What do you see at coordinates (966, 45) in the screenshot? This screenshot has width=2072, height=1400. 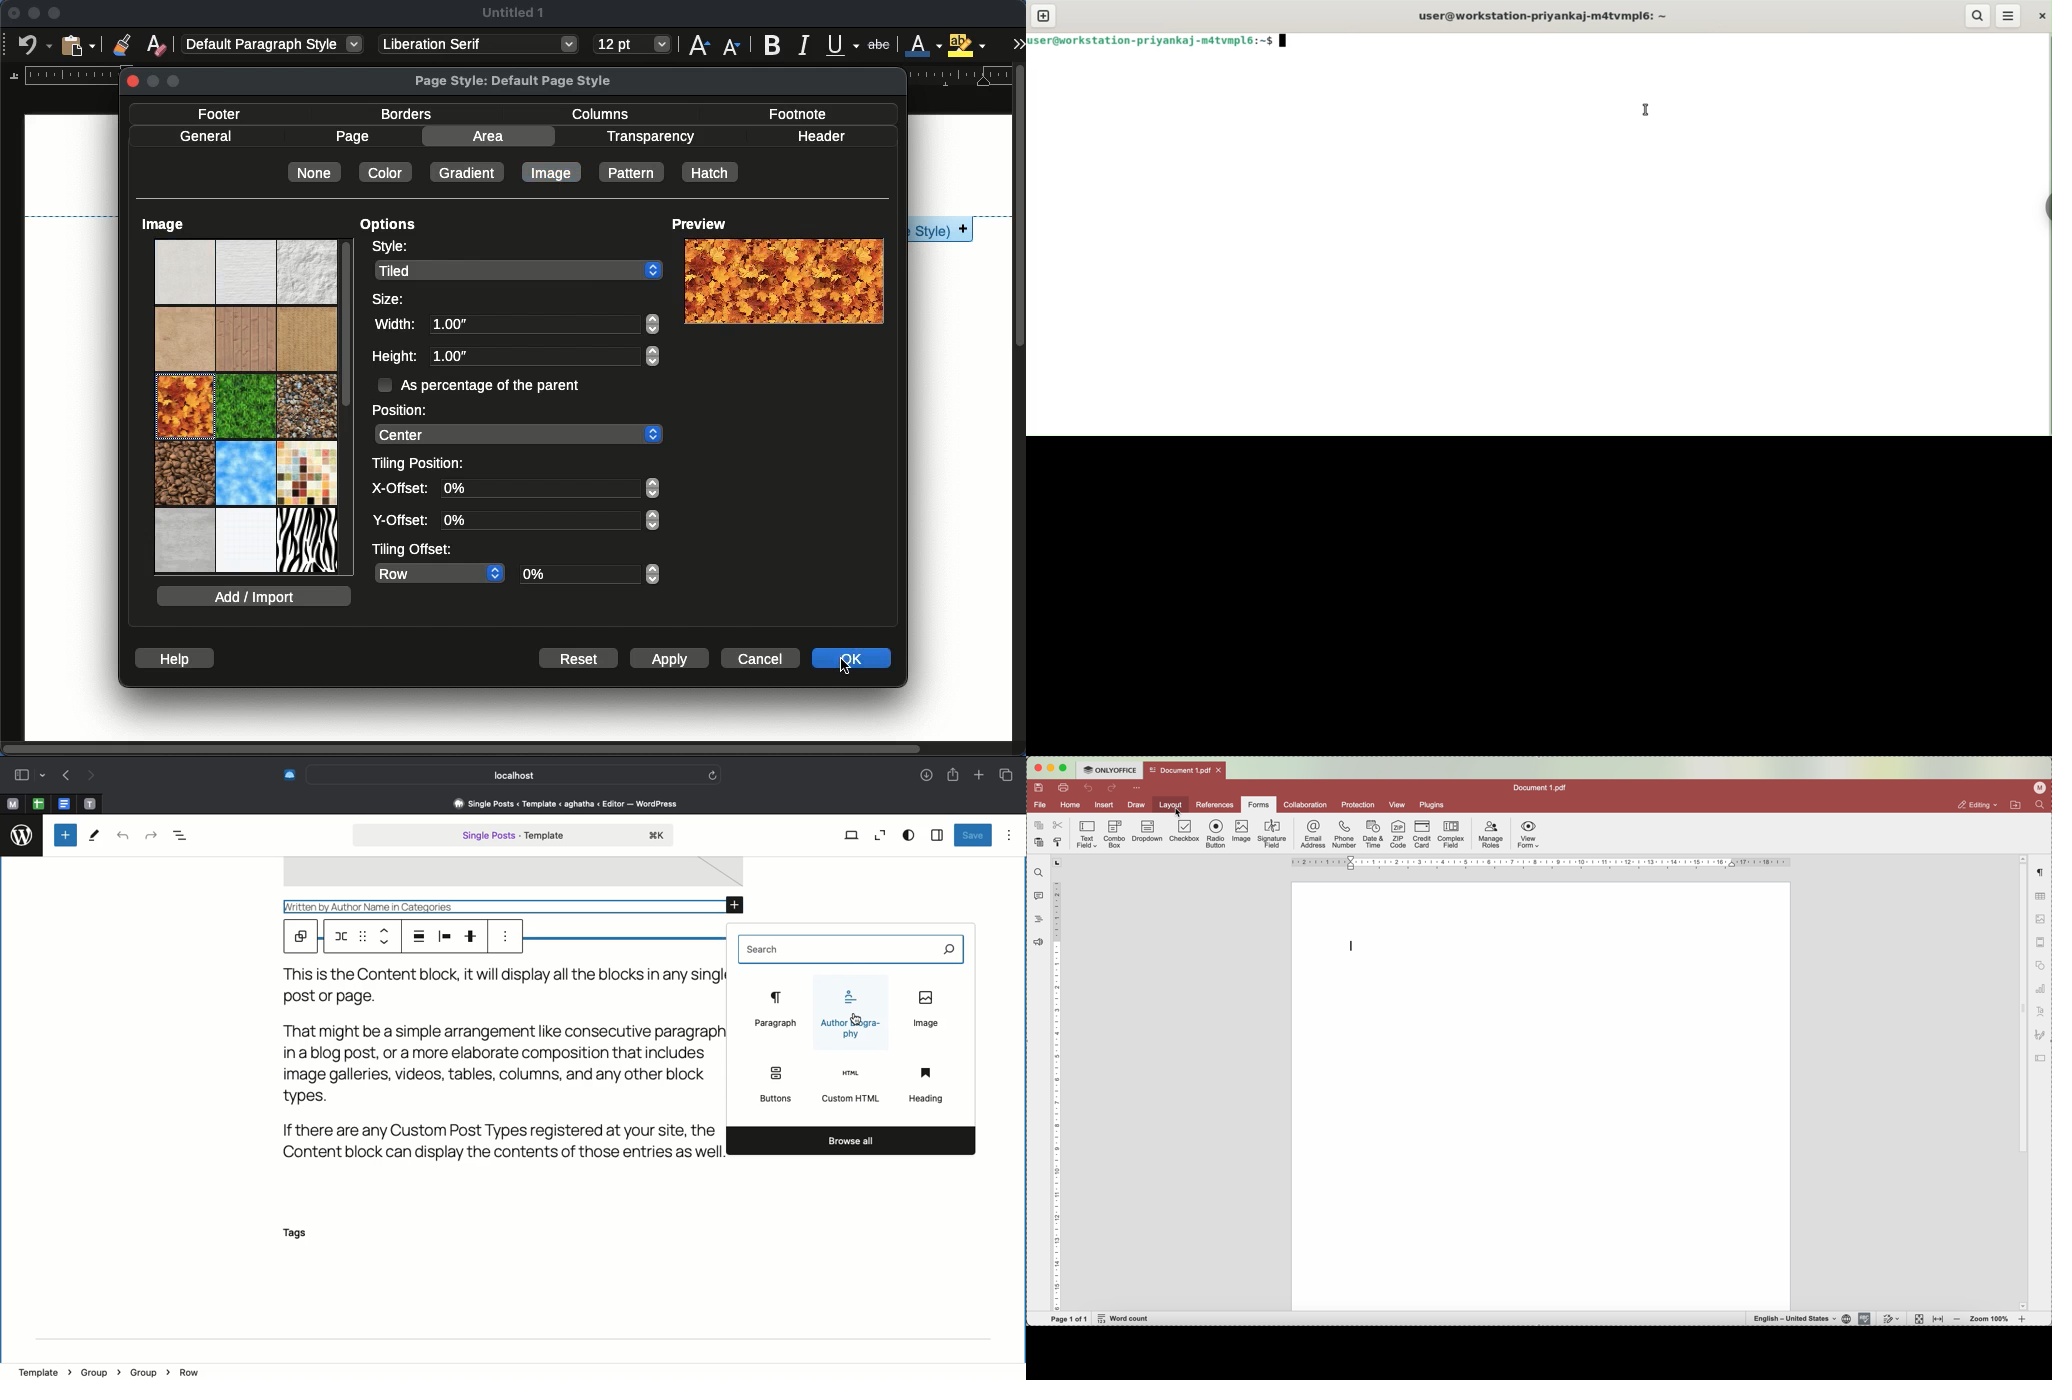 I see `highlight` at bounding box center [966, 45].